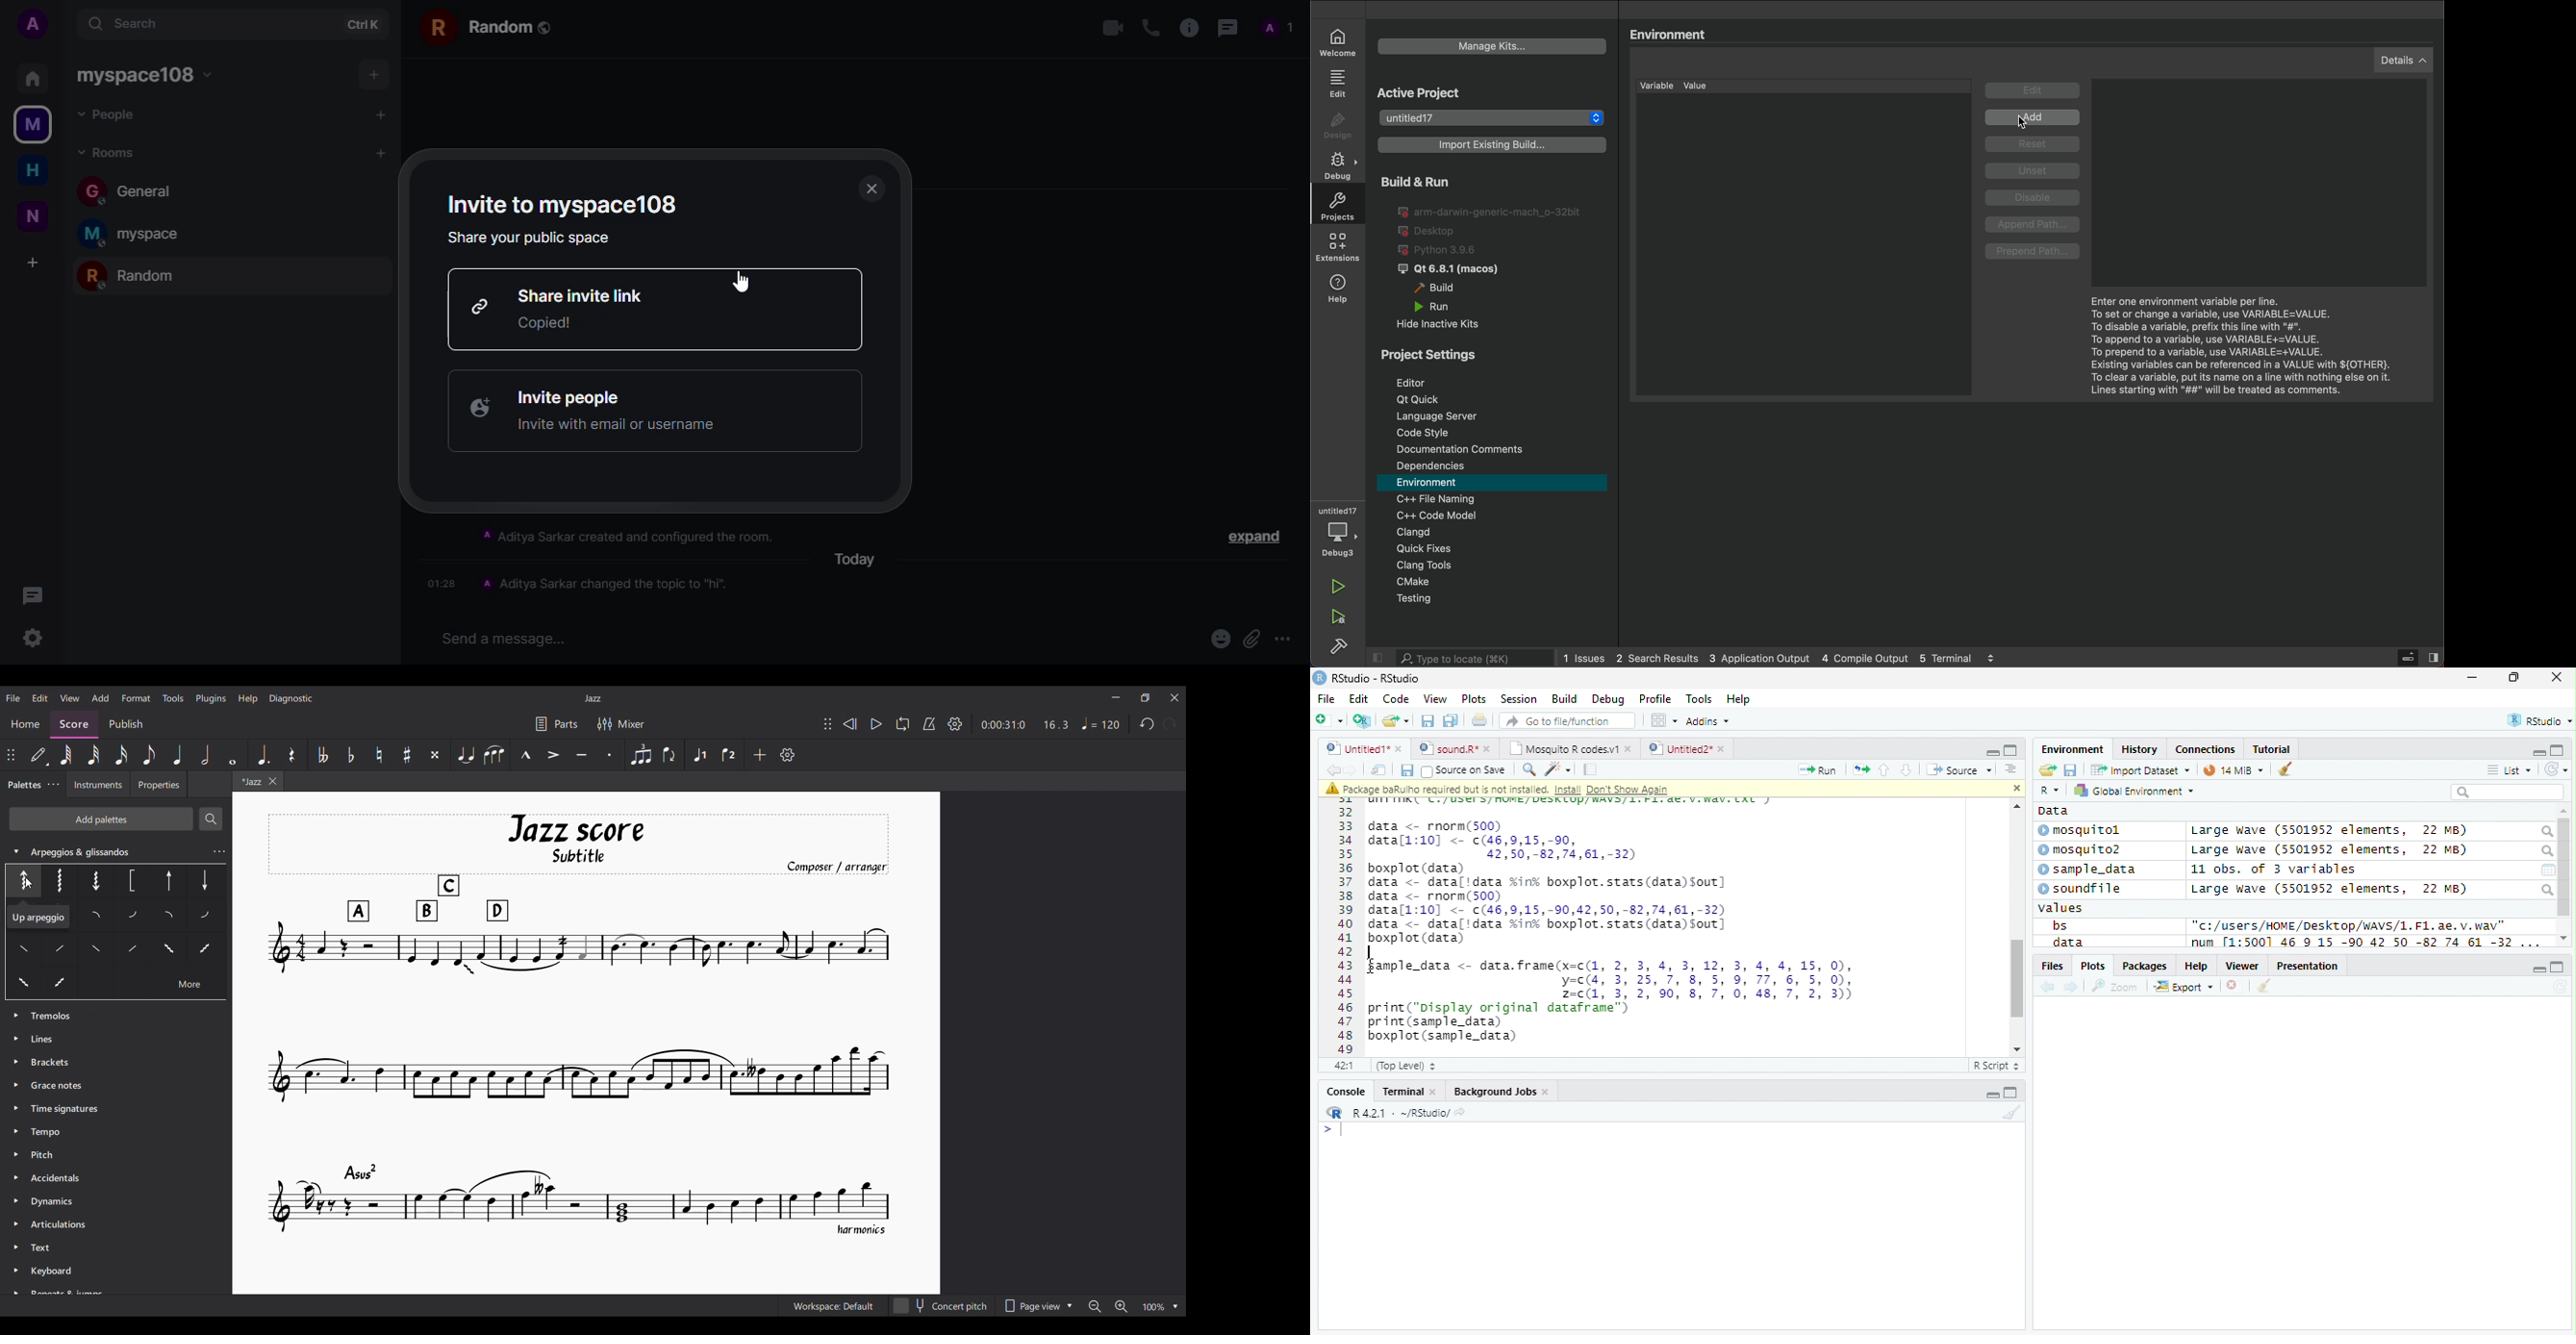 The image size is (2576, 1344). Describe the element at coordinates (96, 917) in the screenshot. I see `` at that location.